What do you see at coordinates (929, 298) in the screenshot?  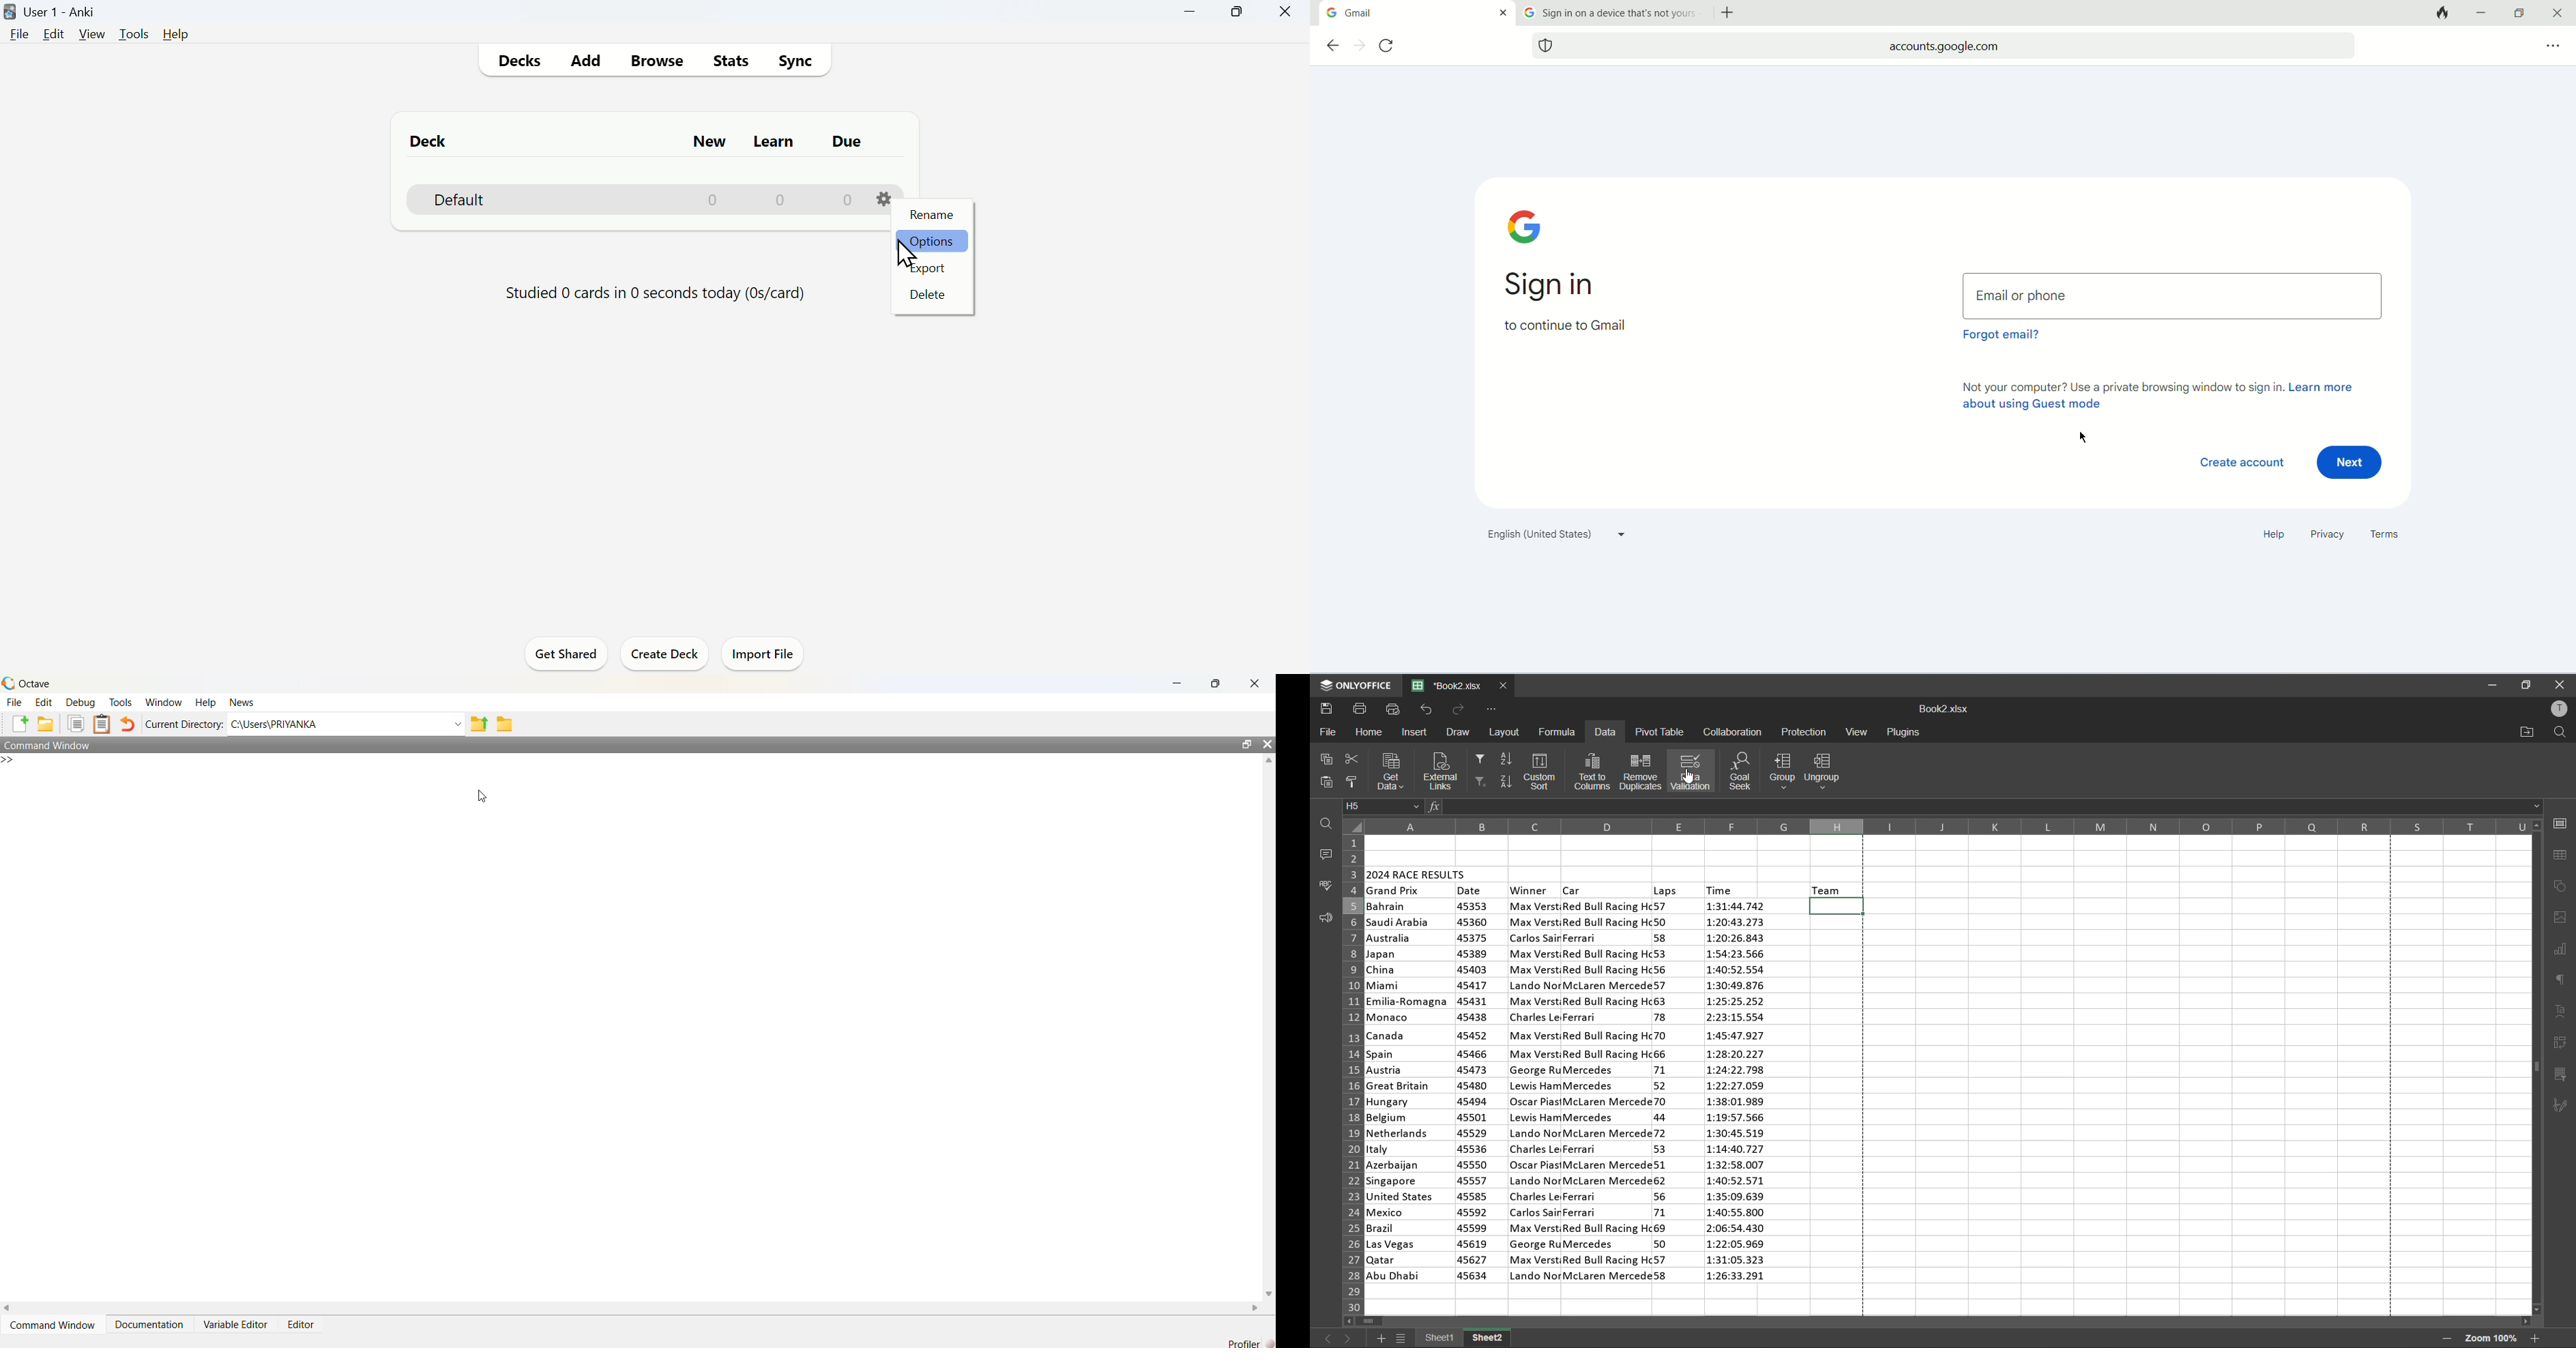 I see `Delete` at bounding box center [929, 298].